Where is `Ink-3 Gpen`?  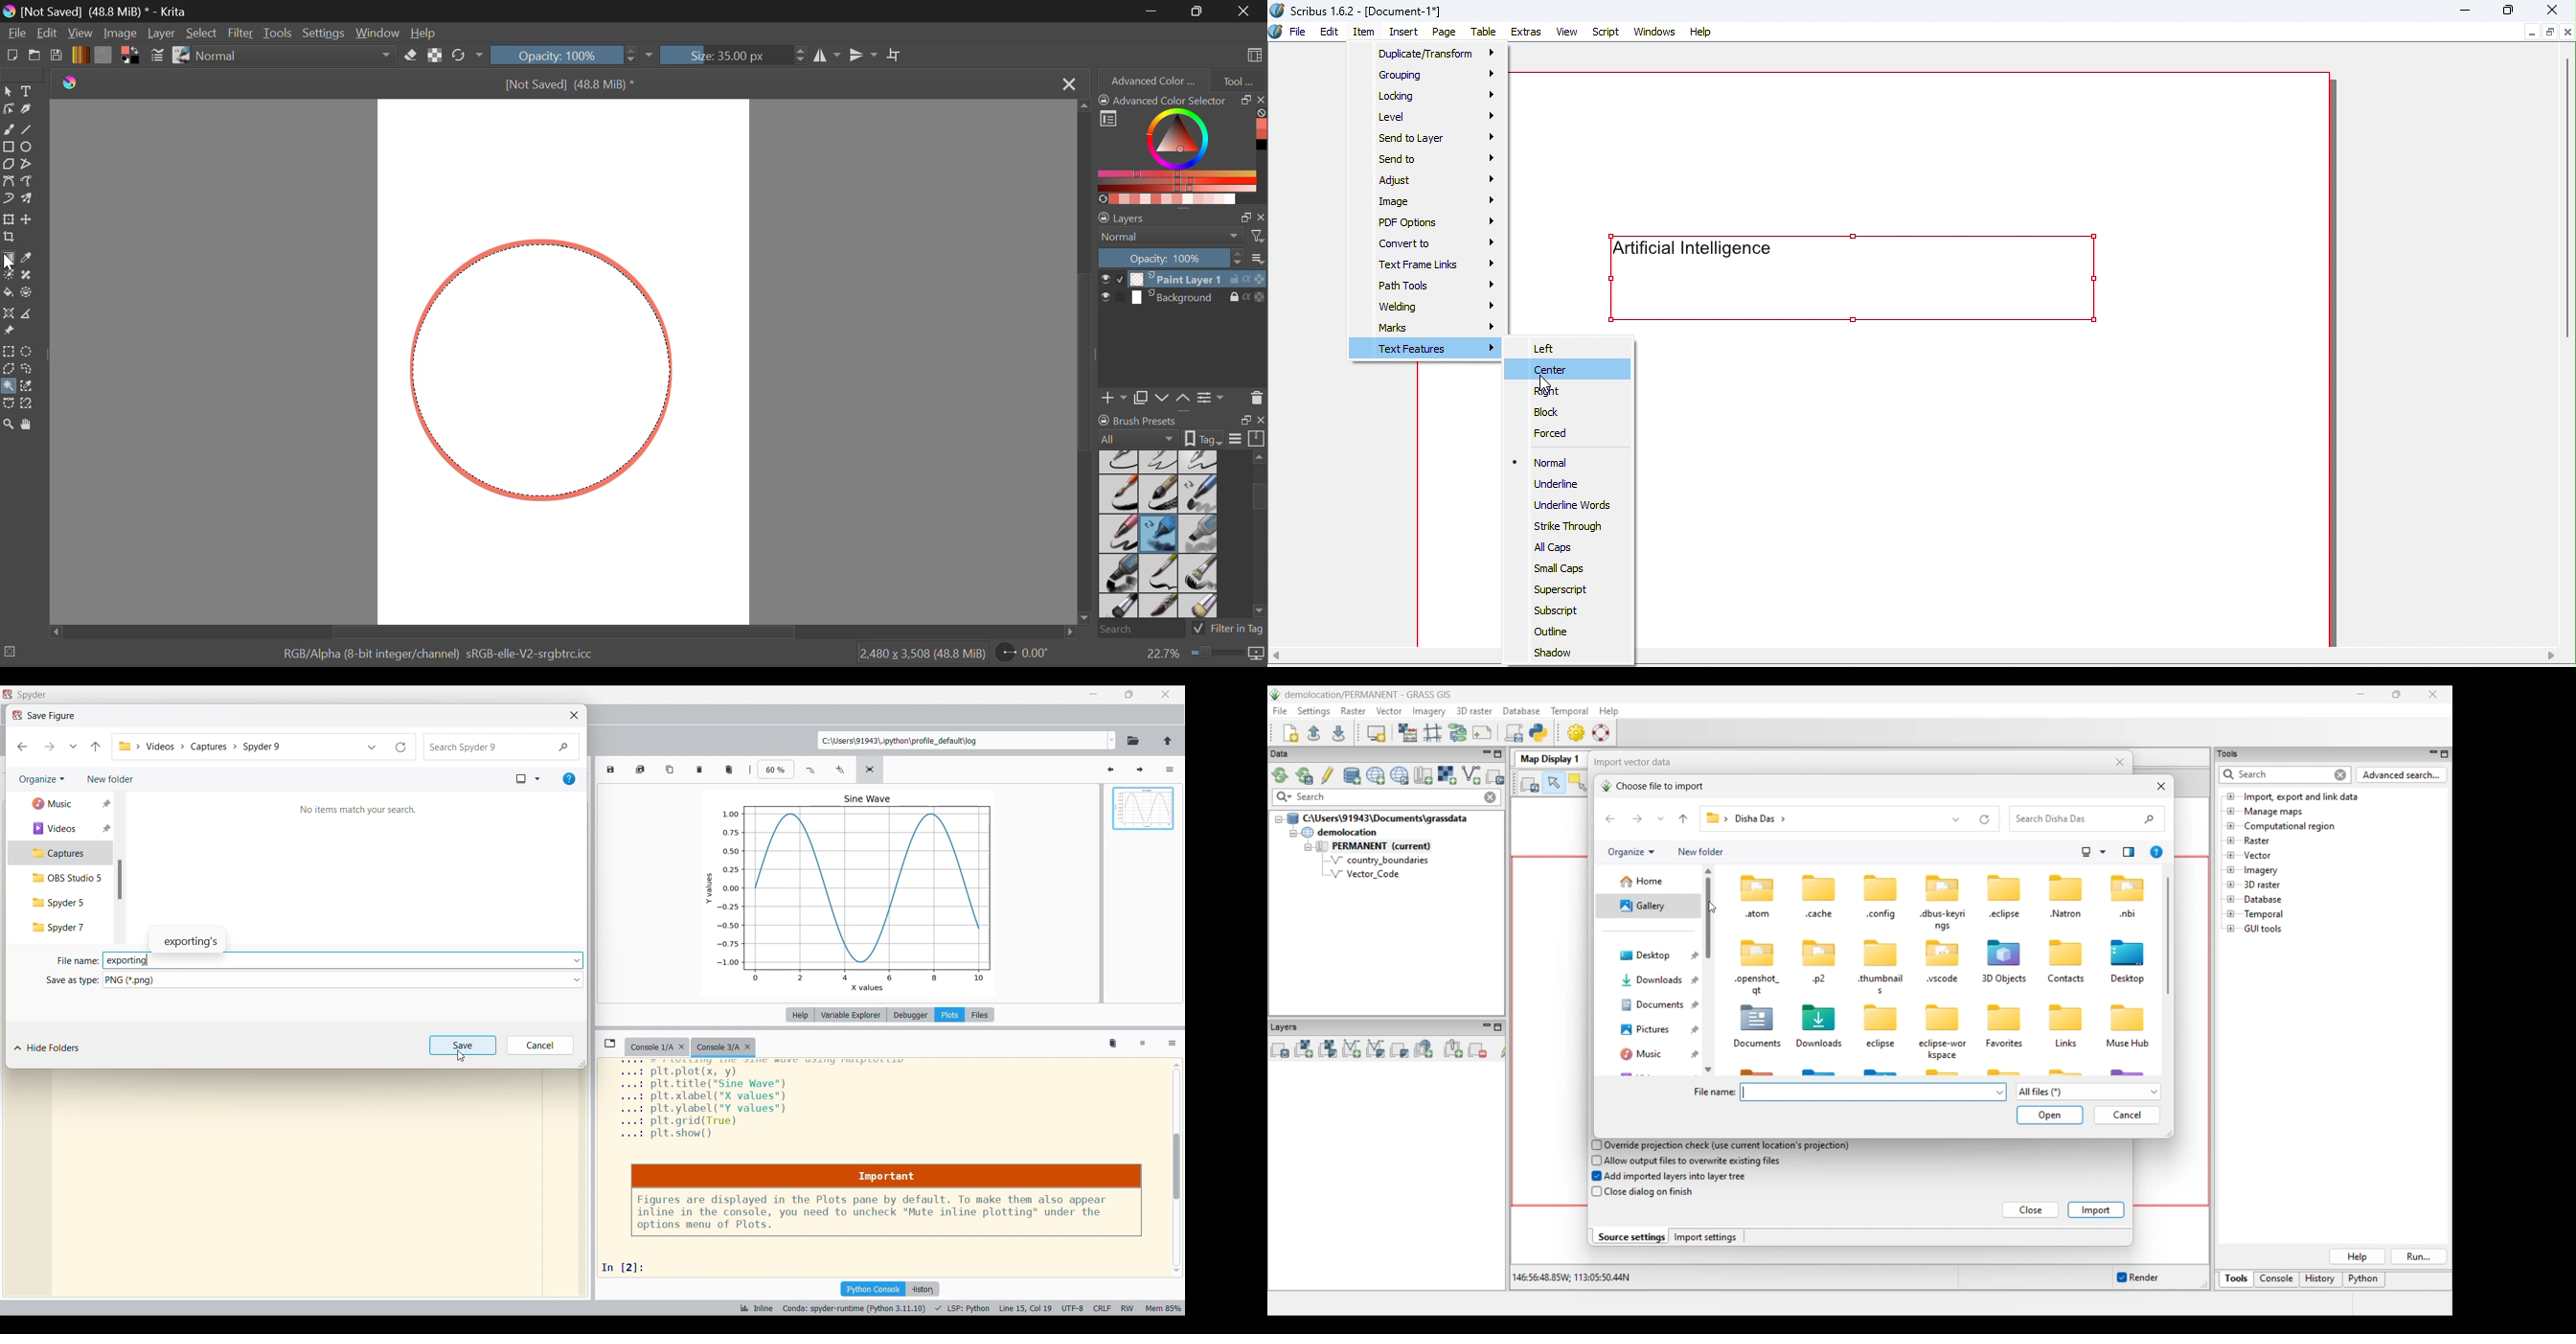
Ink-3 Gpen is located at coordinates (1161, 462).